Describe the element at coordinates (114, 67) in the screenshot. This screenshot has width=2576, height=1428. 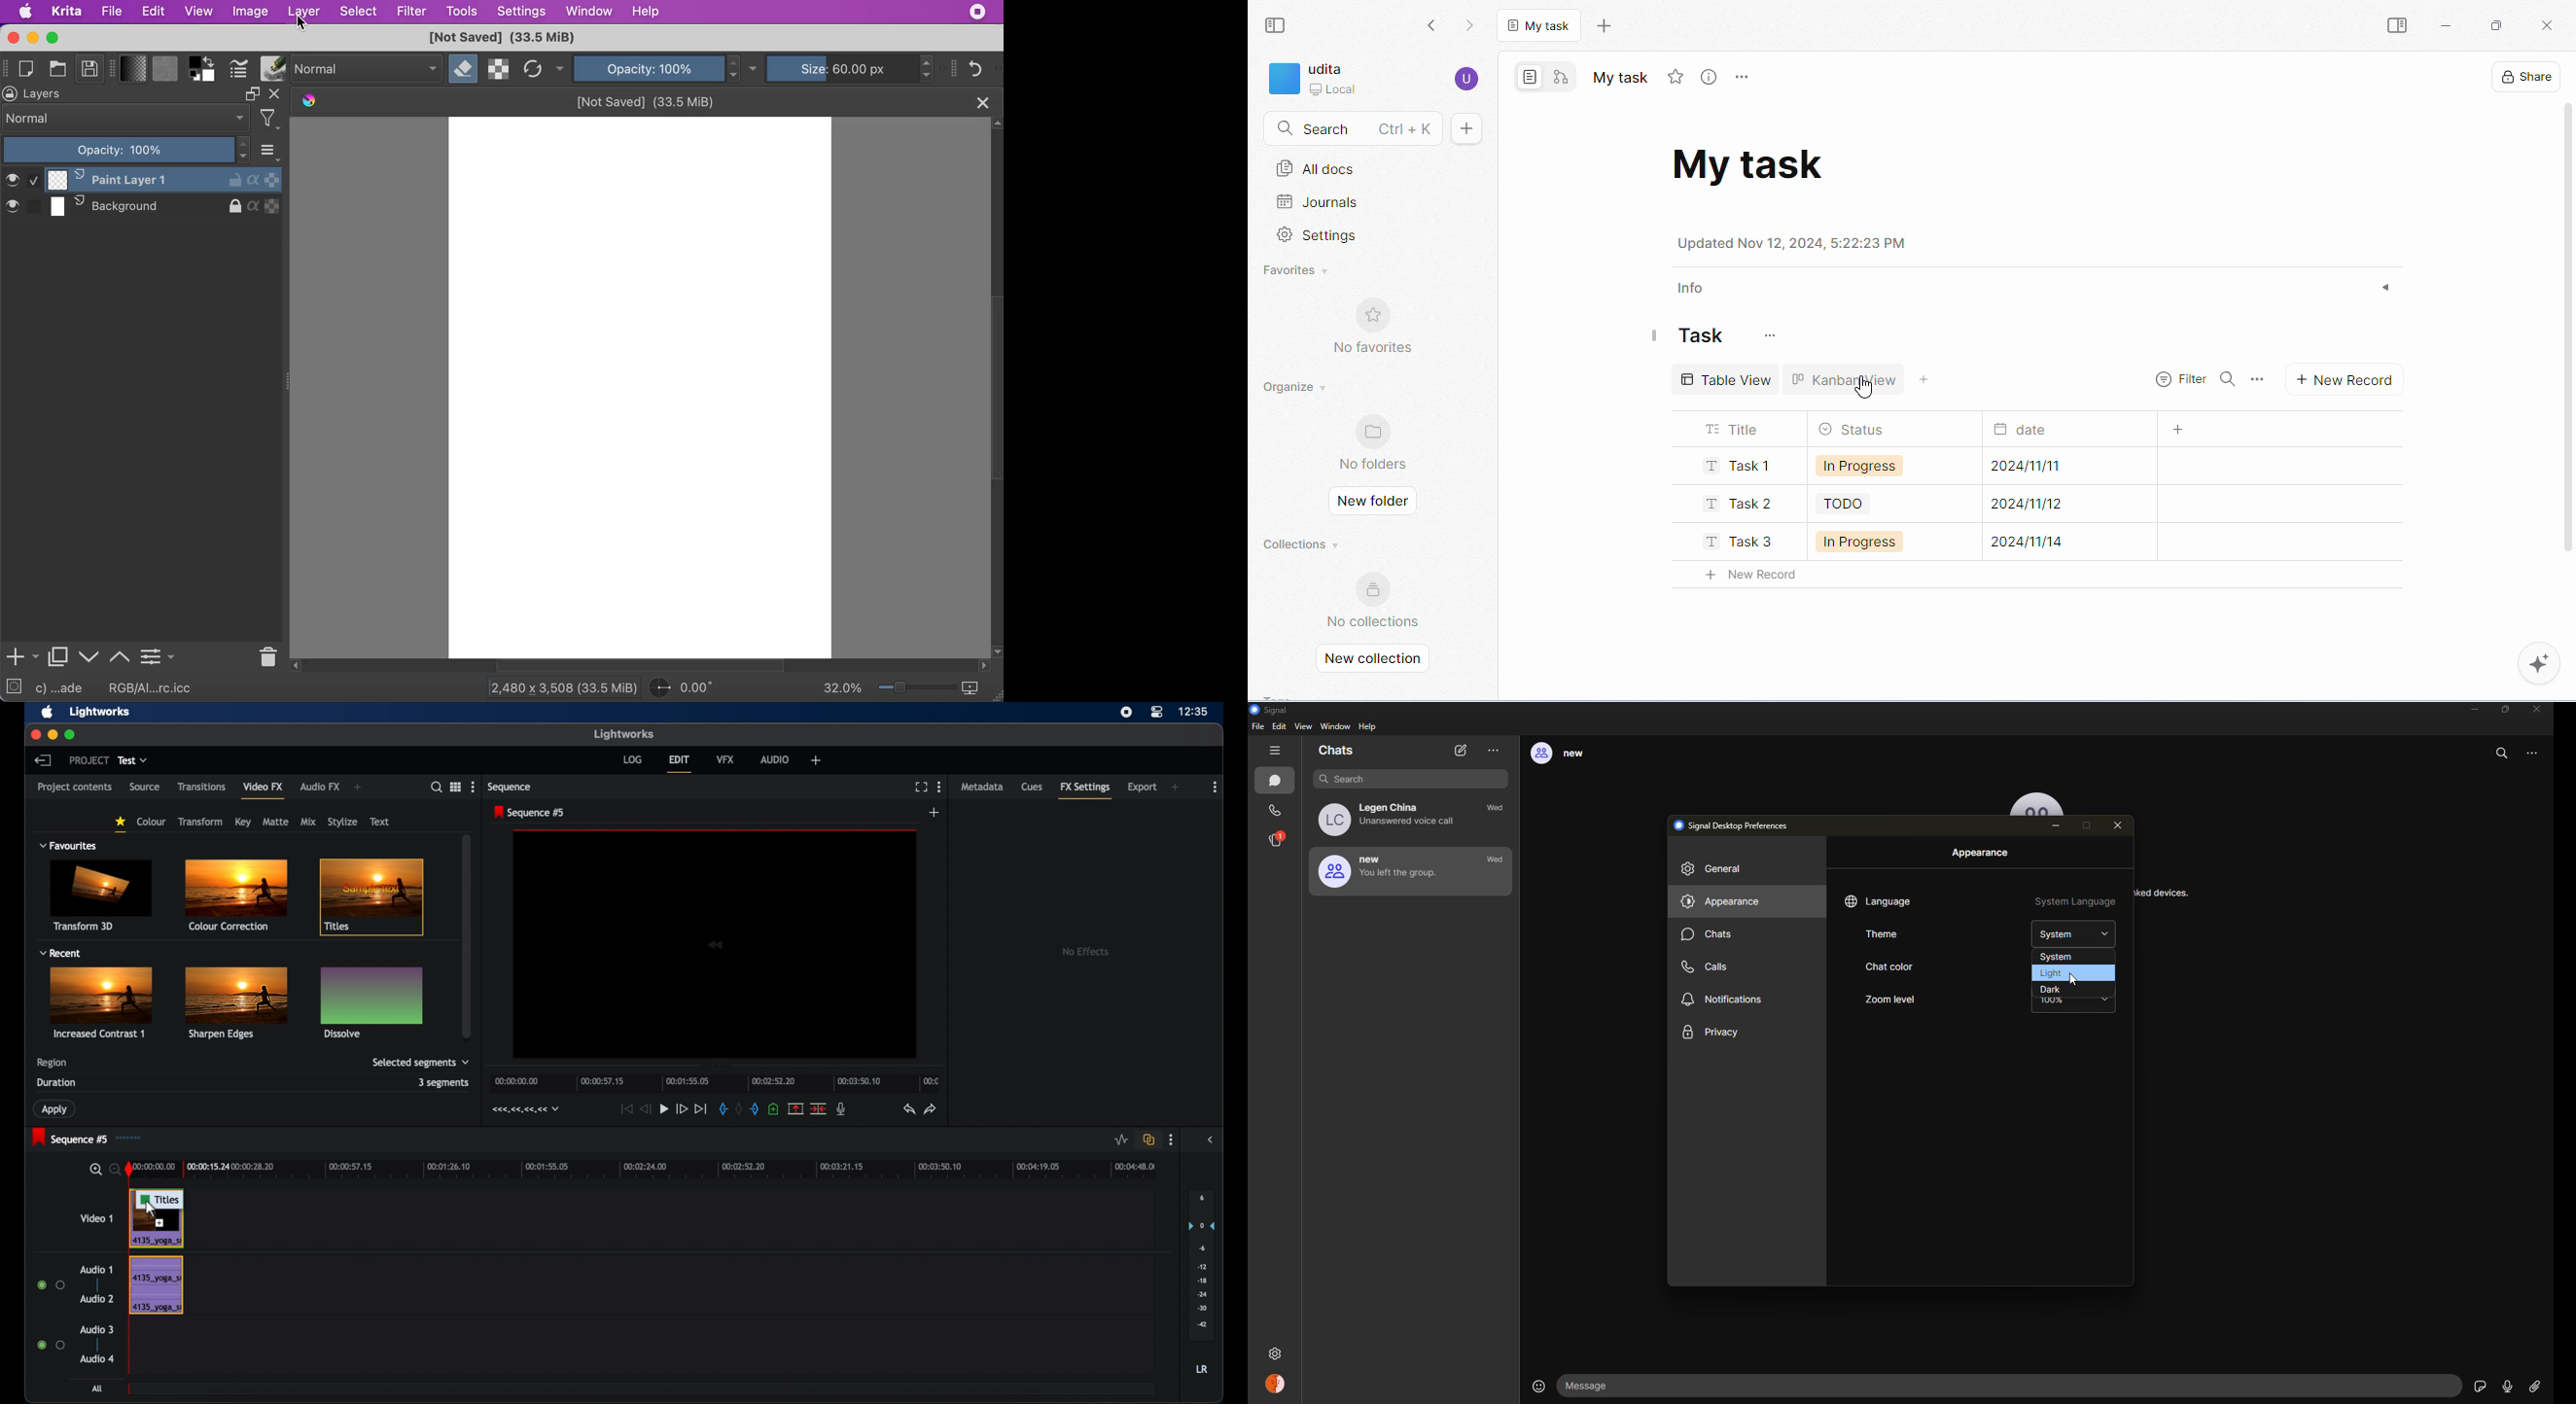
I see `show/hide tool` at that location.